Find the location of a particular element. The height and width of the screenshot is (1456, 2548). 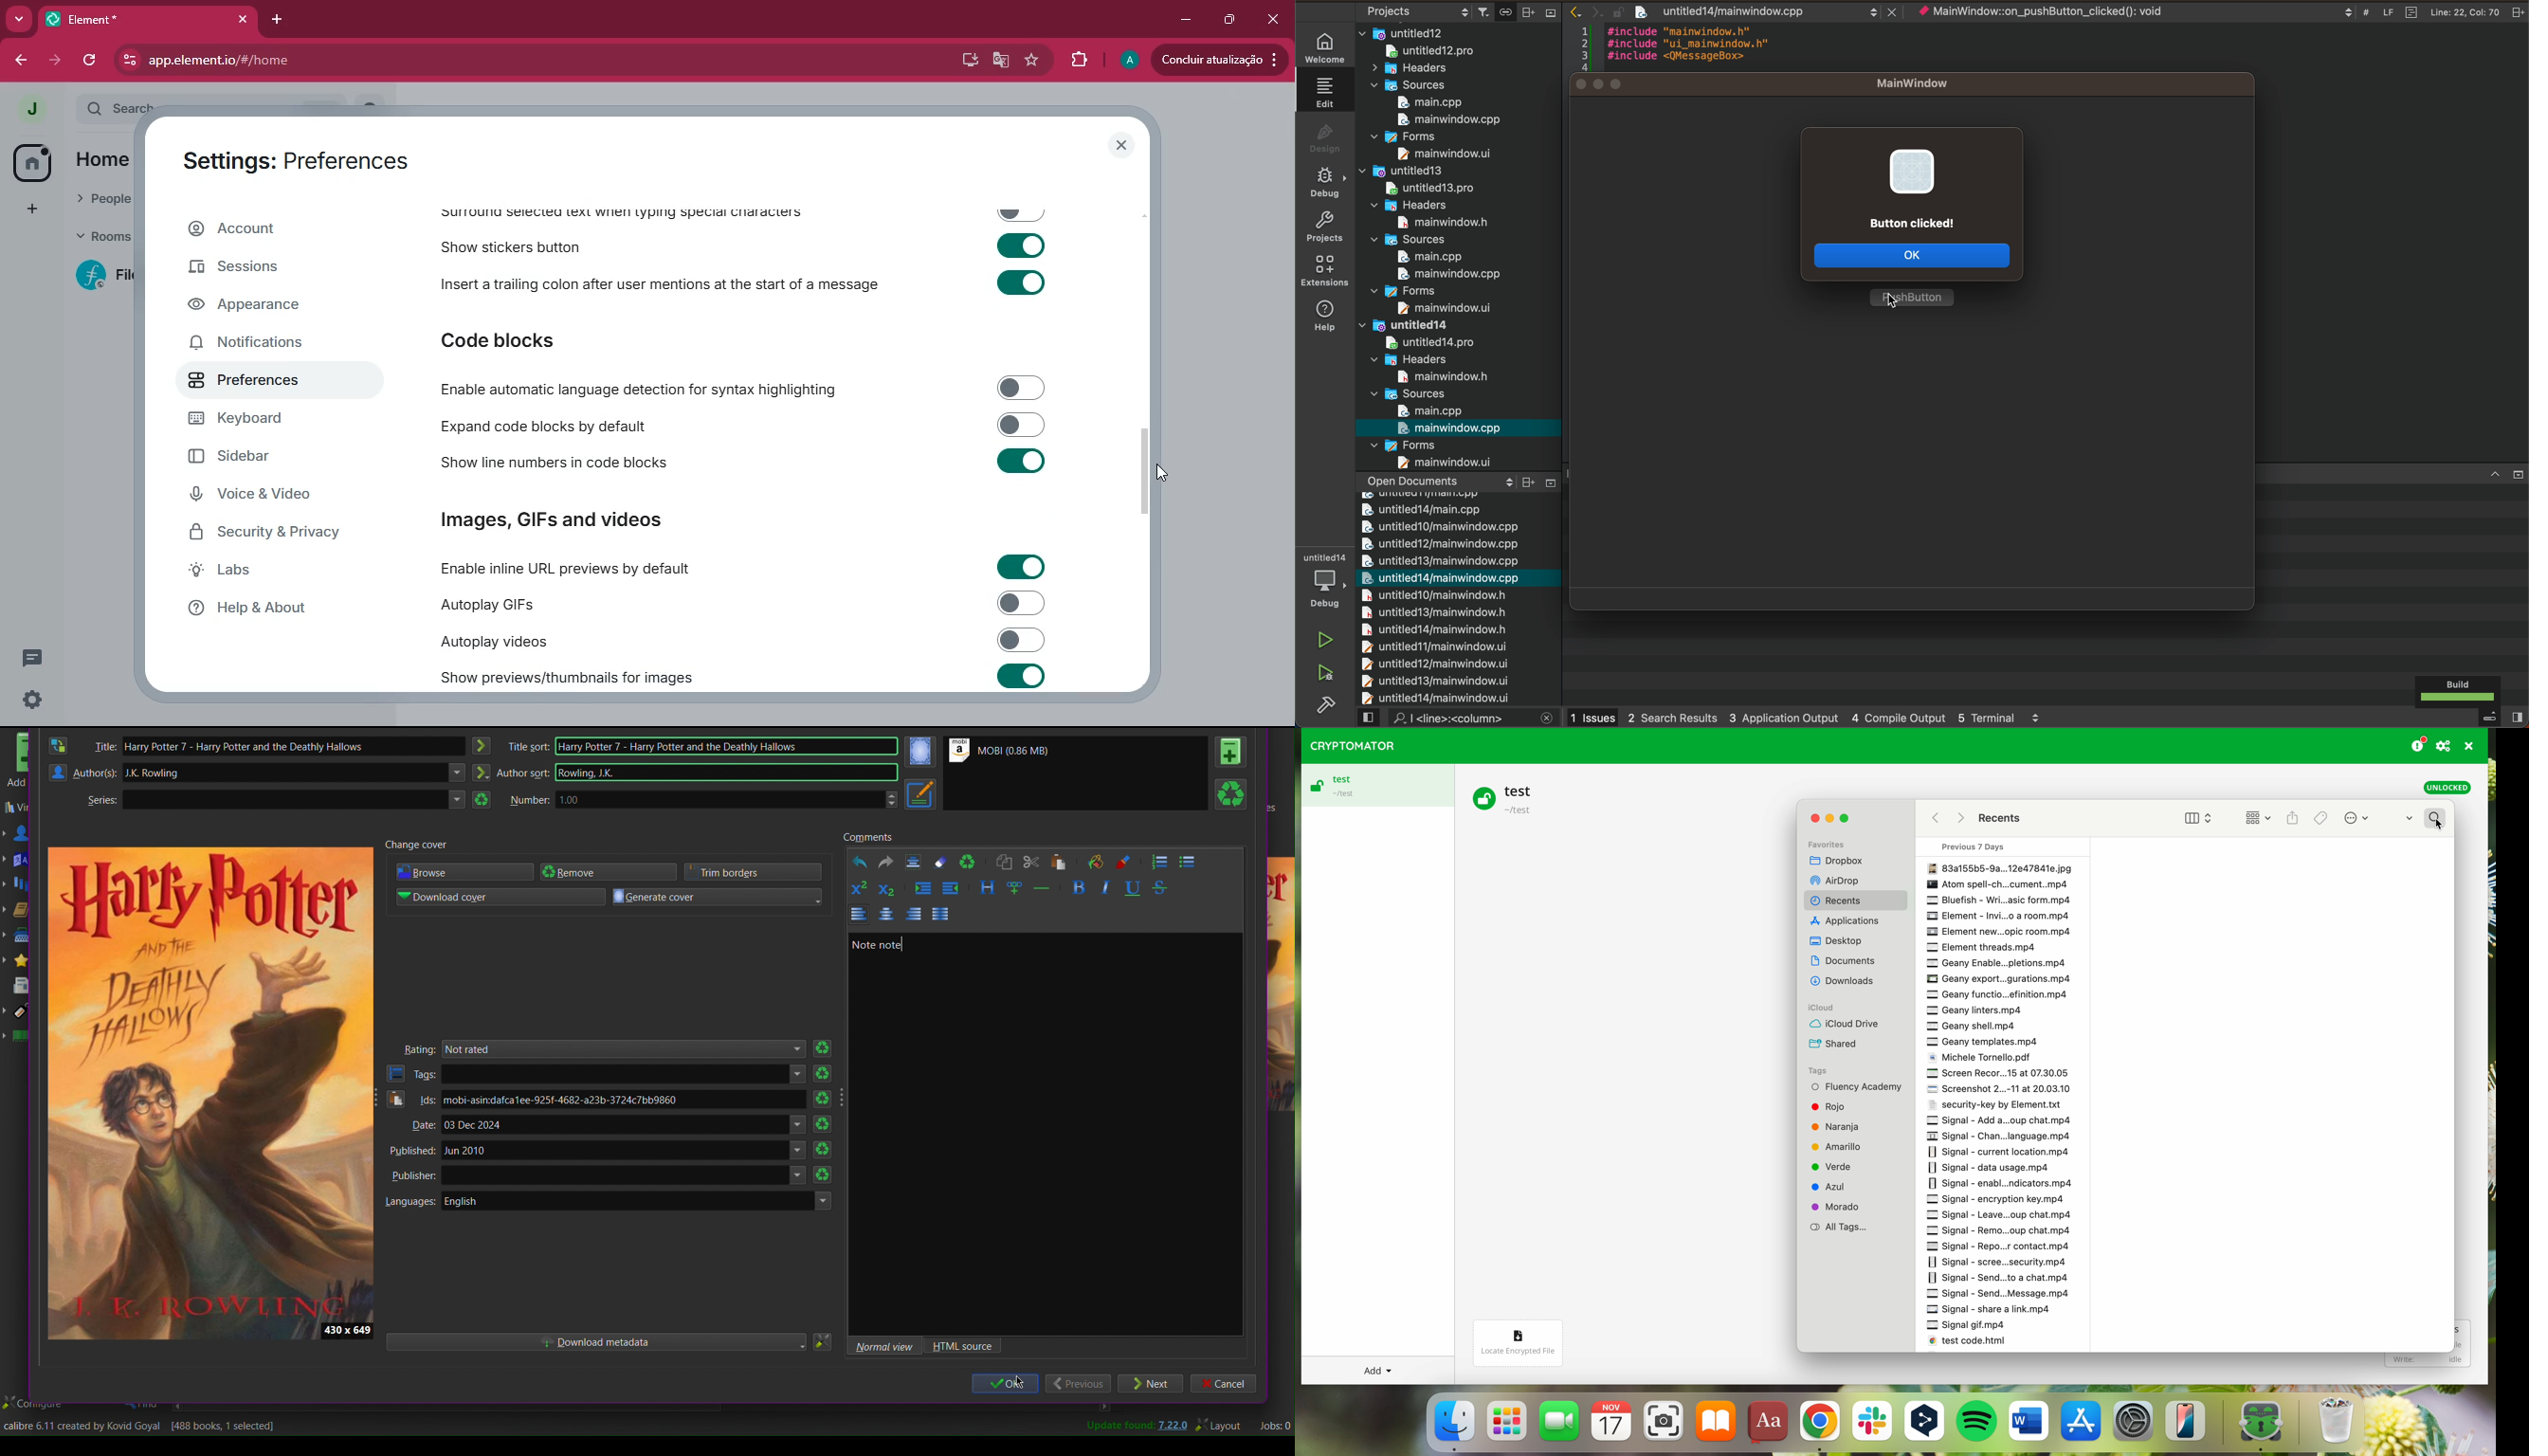

Decrease indent is located at coordinates (951, 889).